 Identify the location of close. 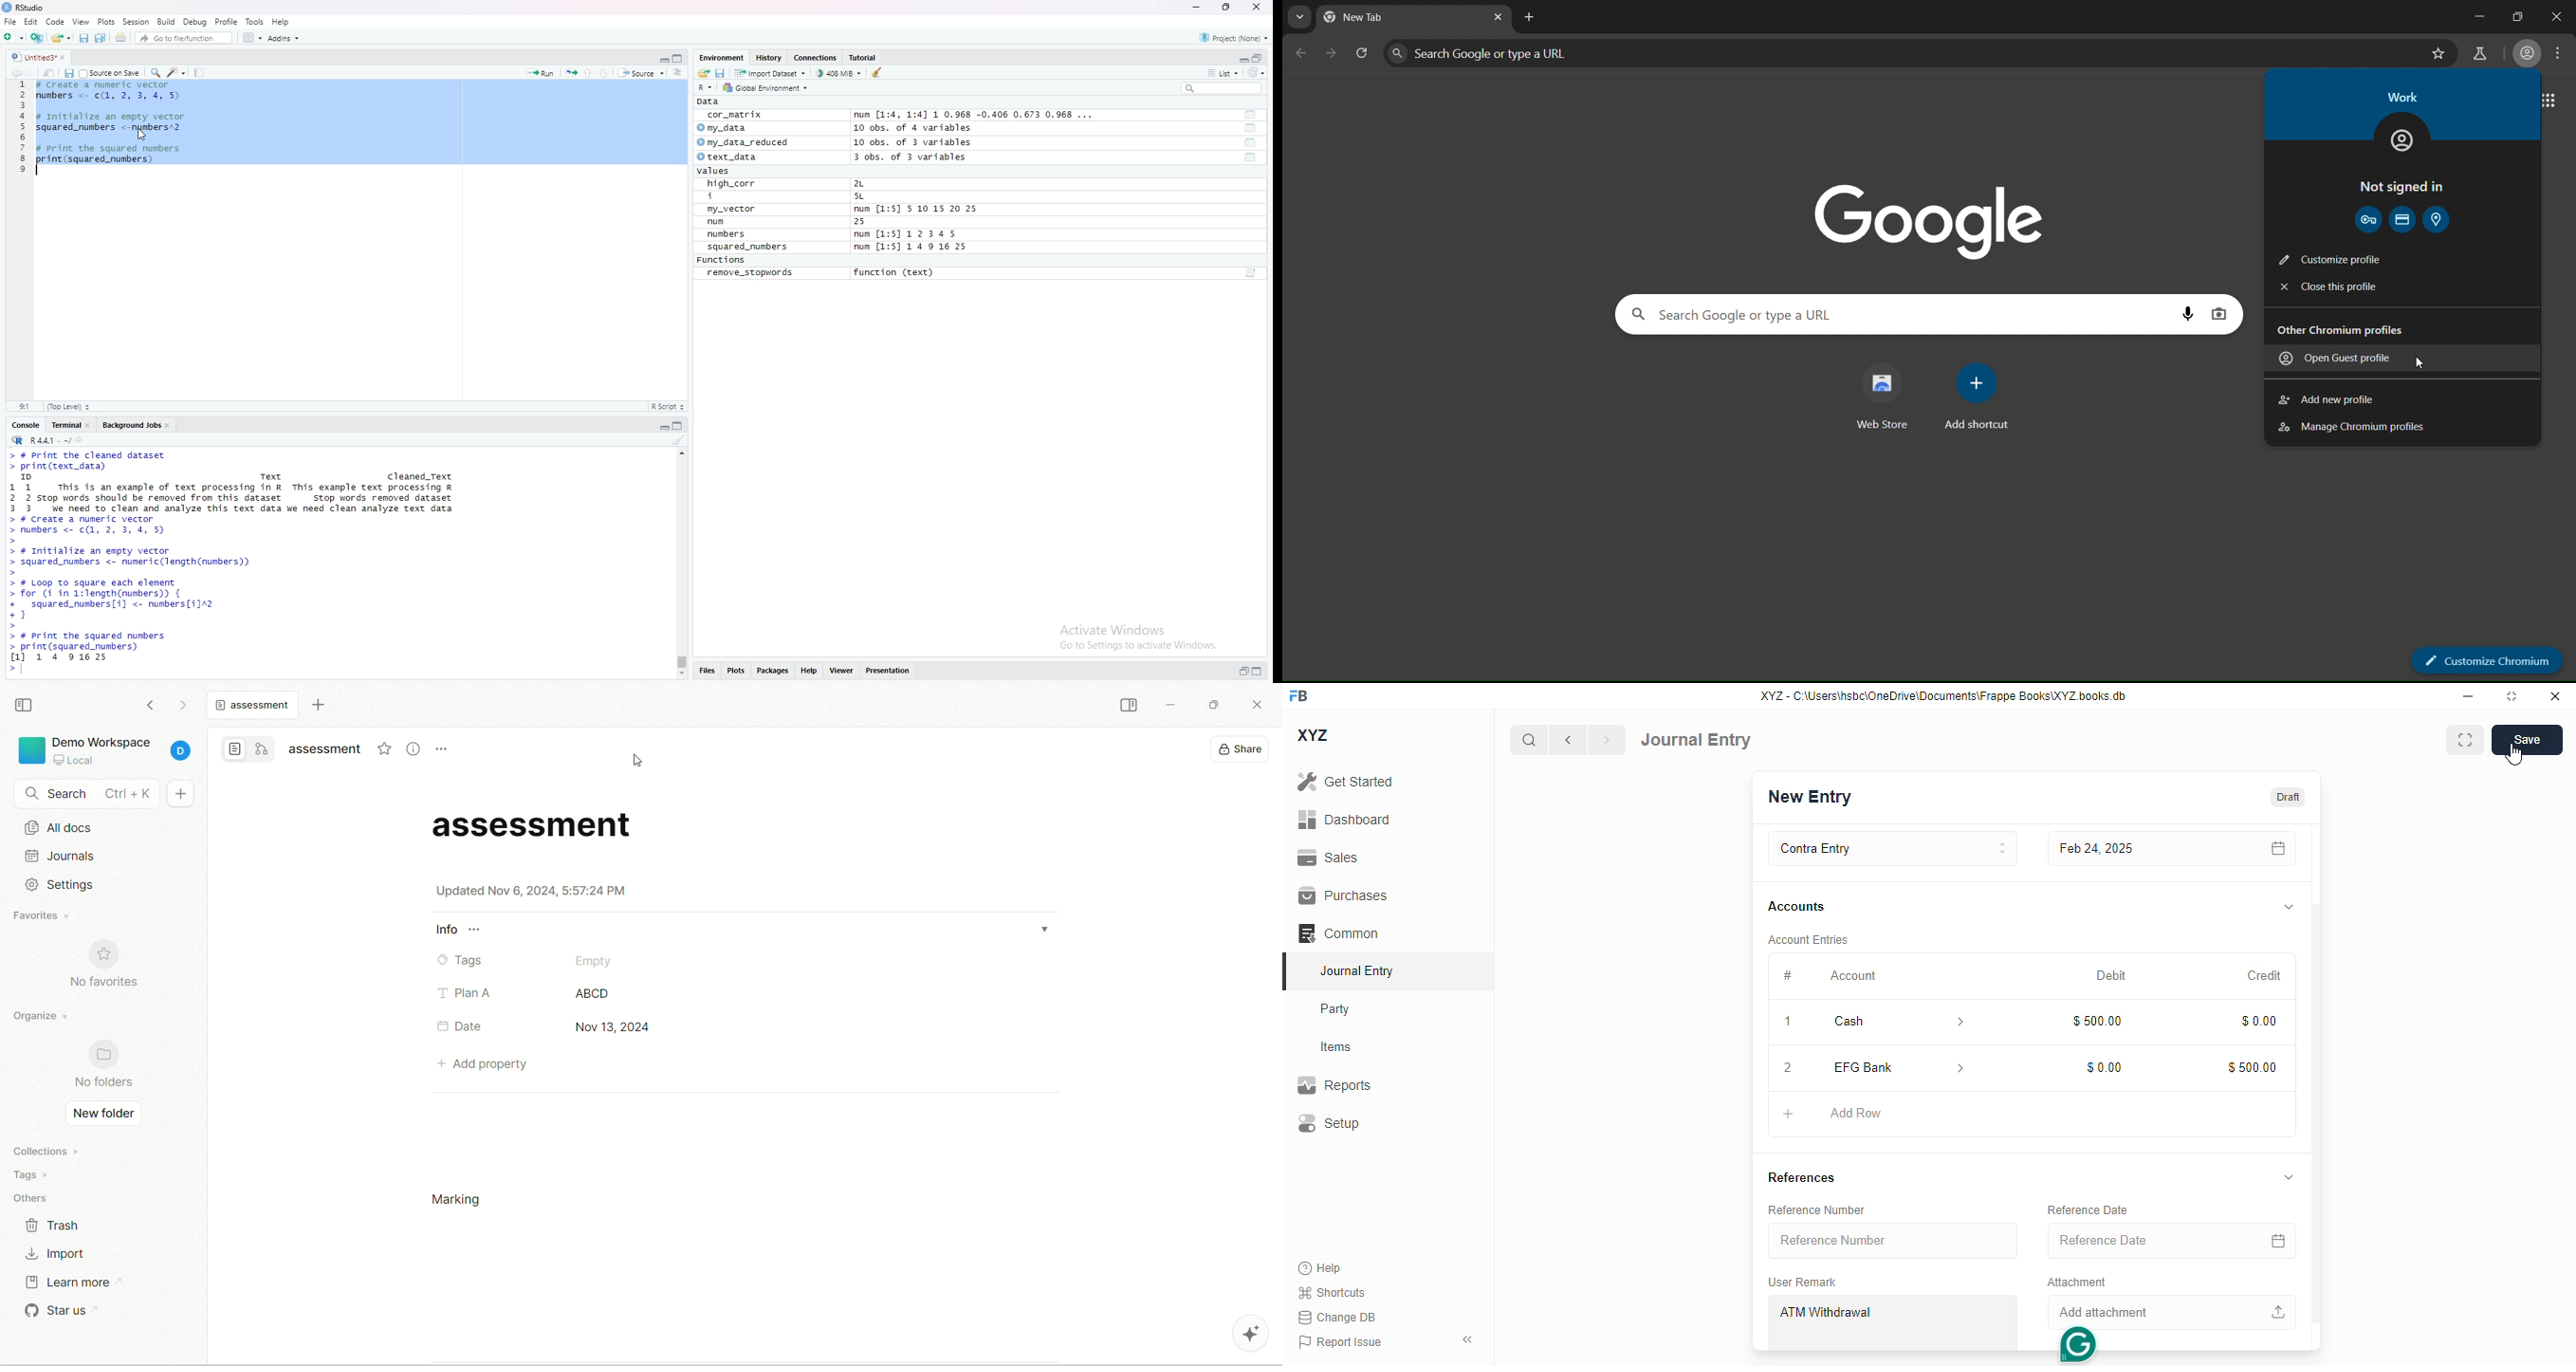
(2555, 696).